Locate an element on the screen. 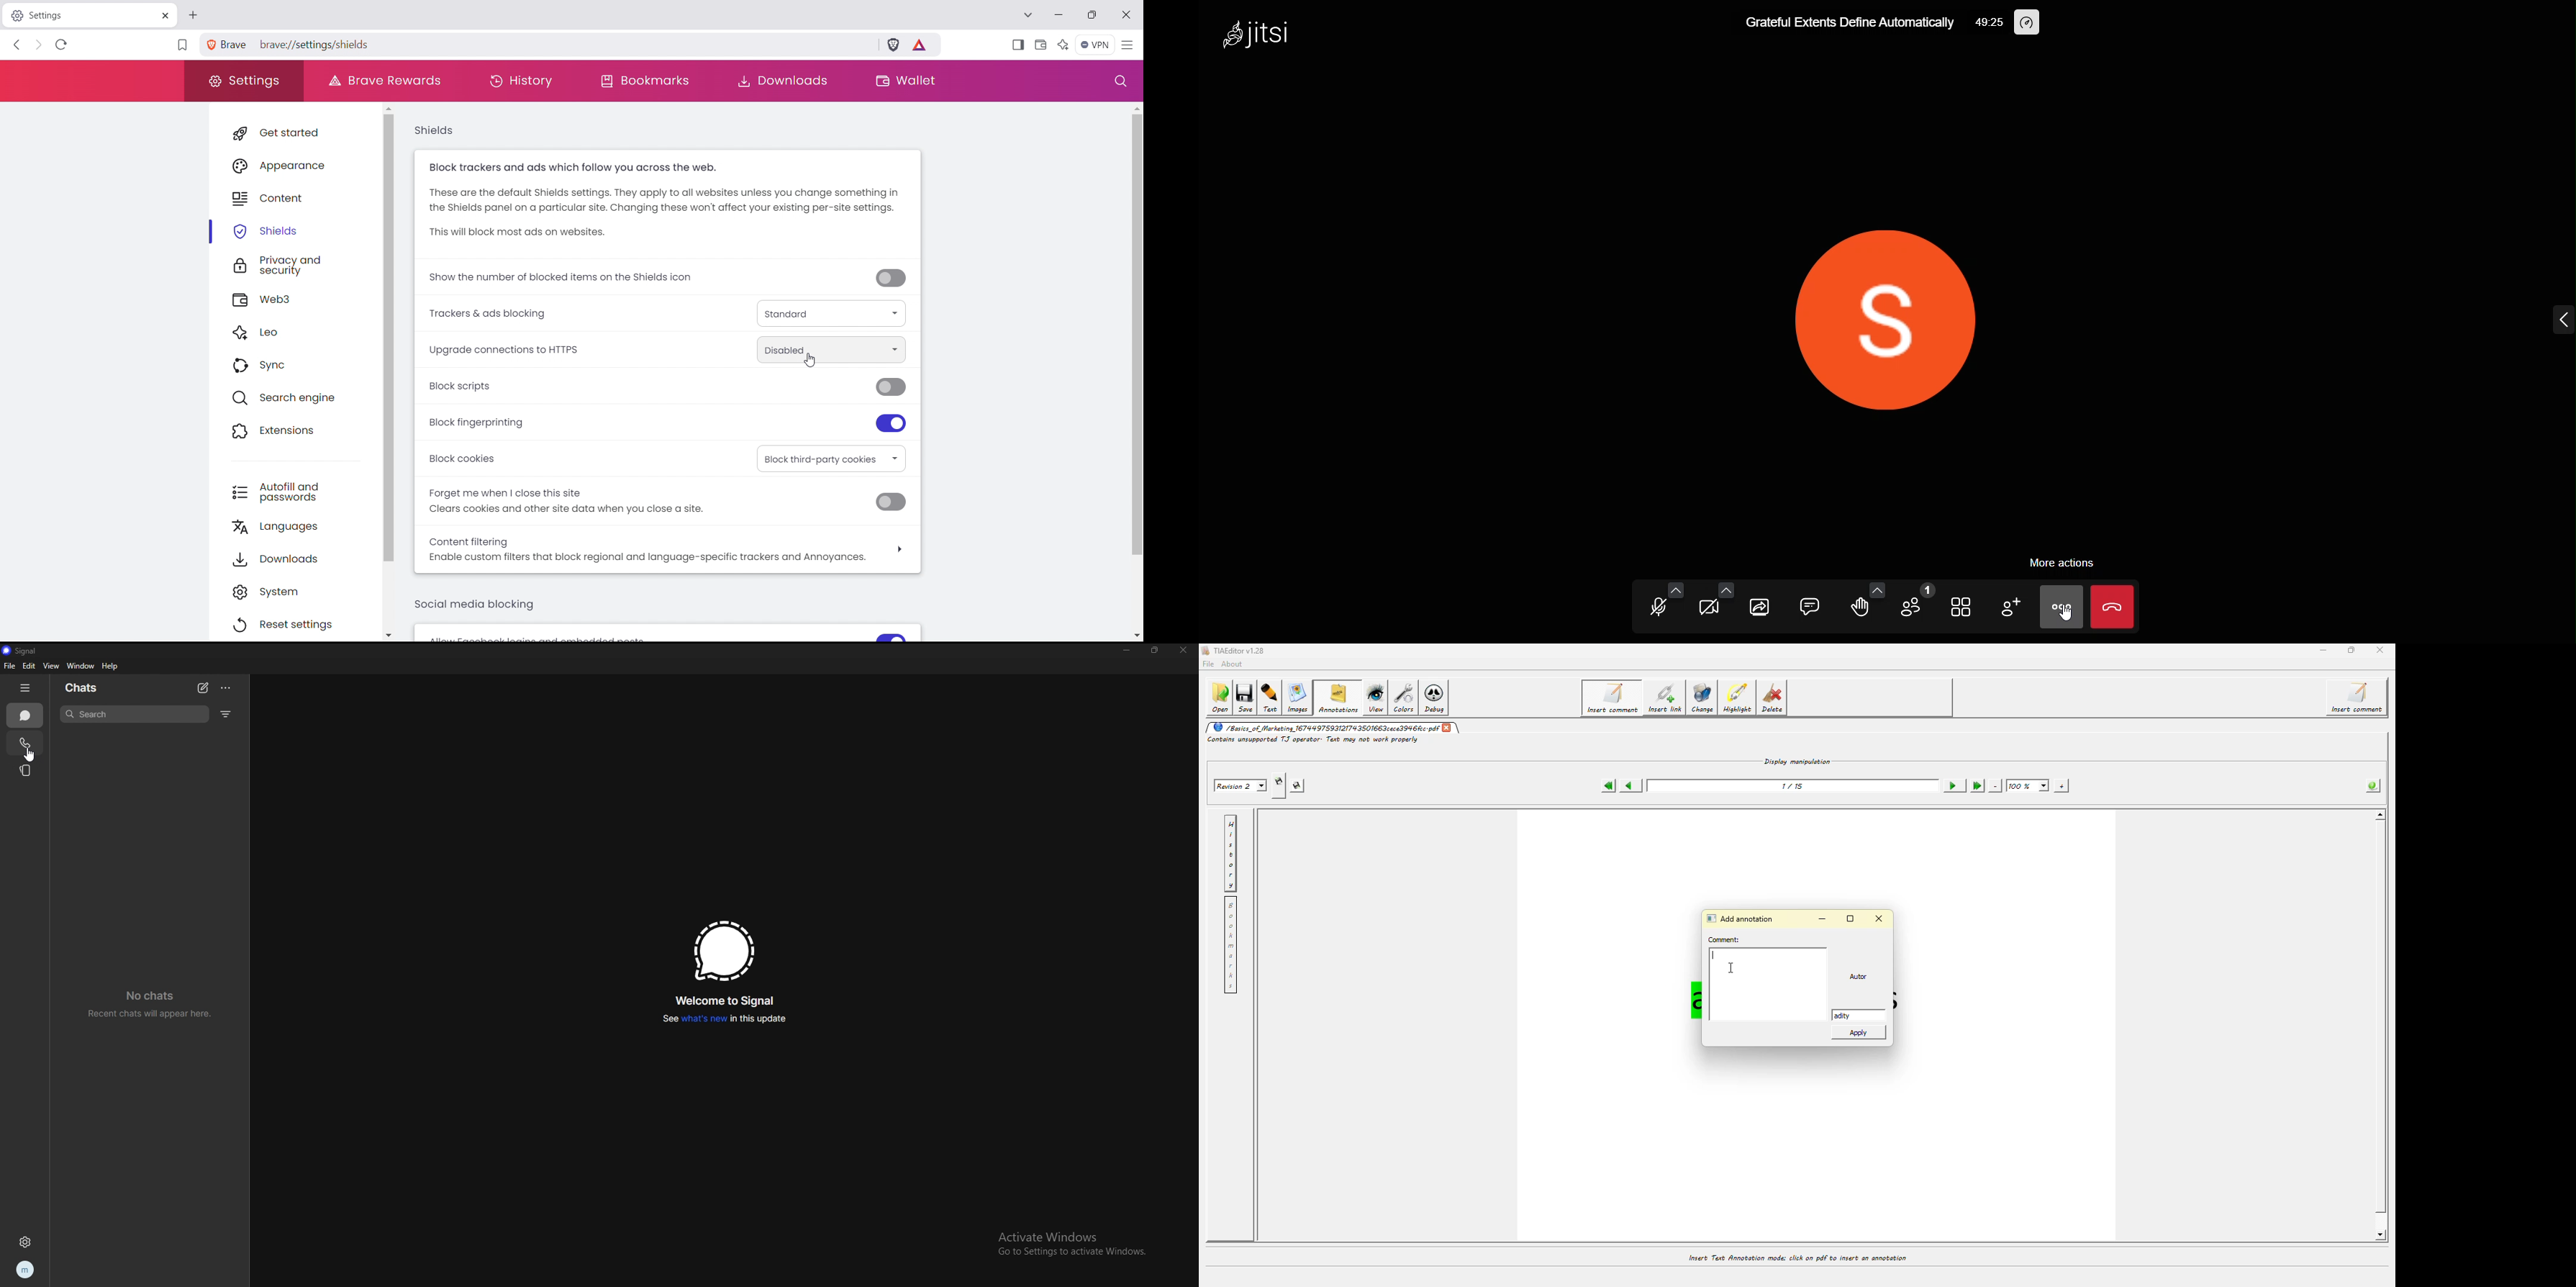 The height and width of the screenshot is (1288, 2576). I is located at coordinates (1716, 955).